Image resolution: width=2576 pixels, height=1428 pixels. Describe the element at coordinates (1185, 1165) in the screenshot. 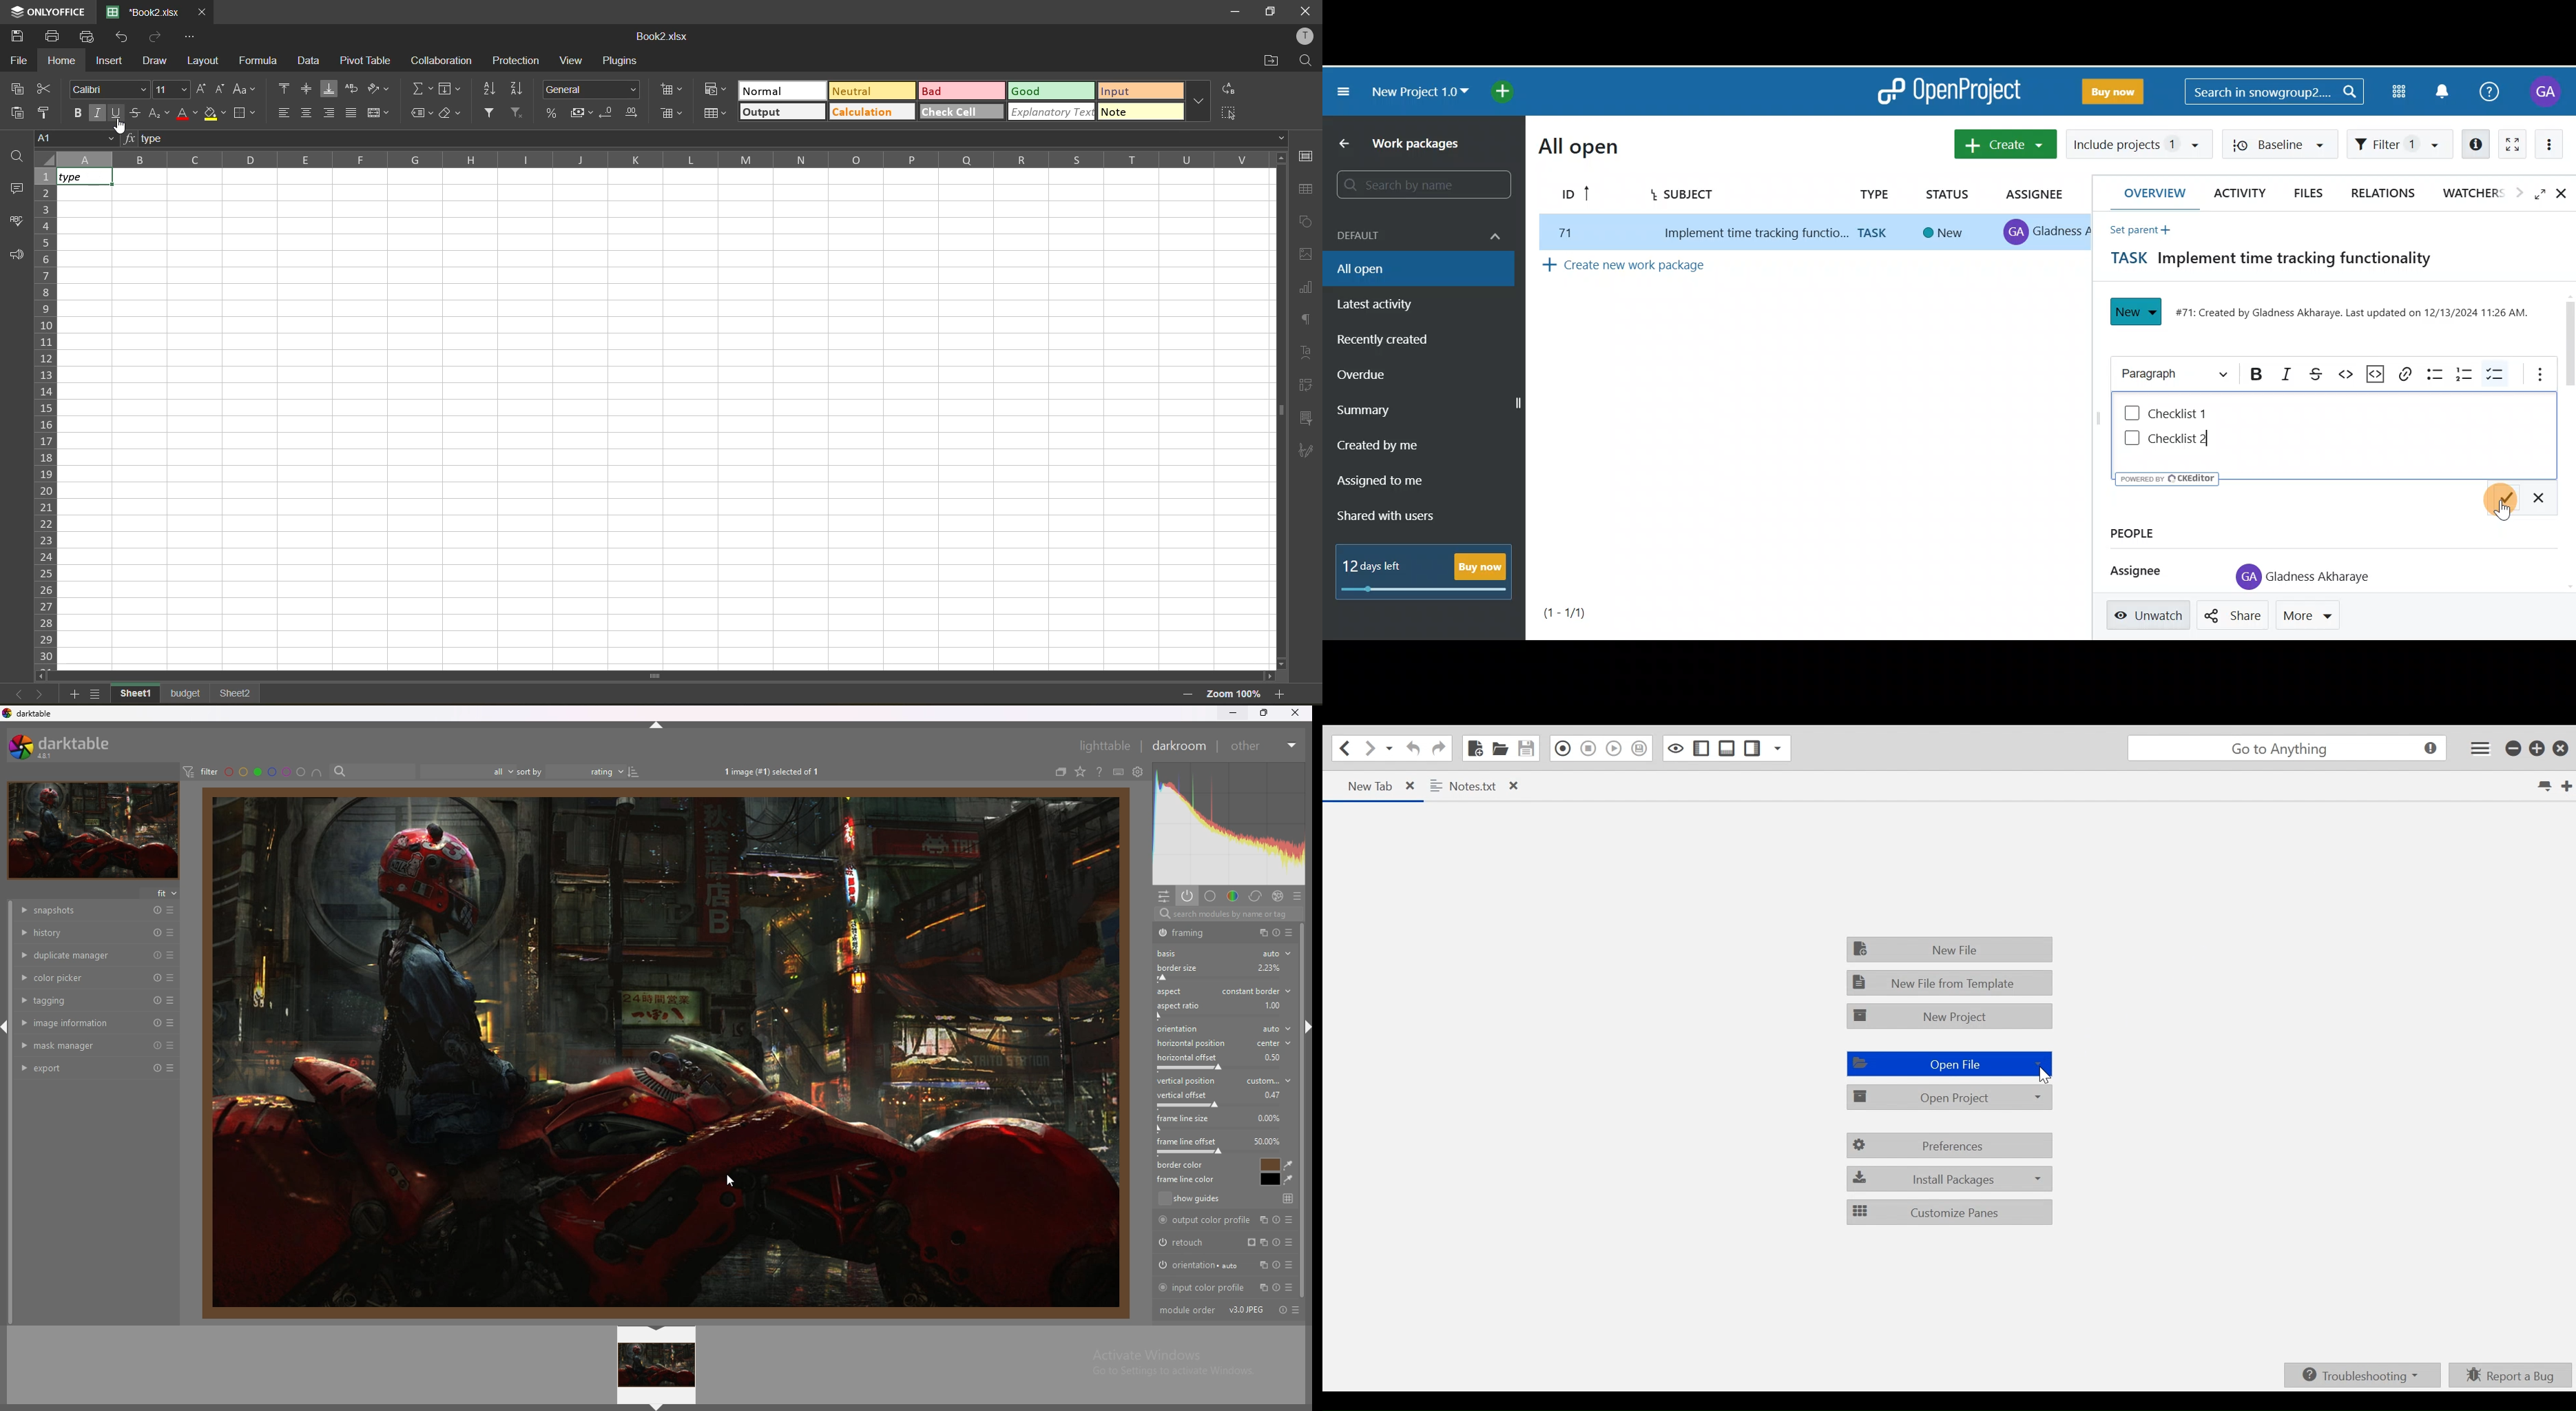

I see `border color` at that location.